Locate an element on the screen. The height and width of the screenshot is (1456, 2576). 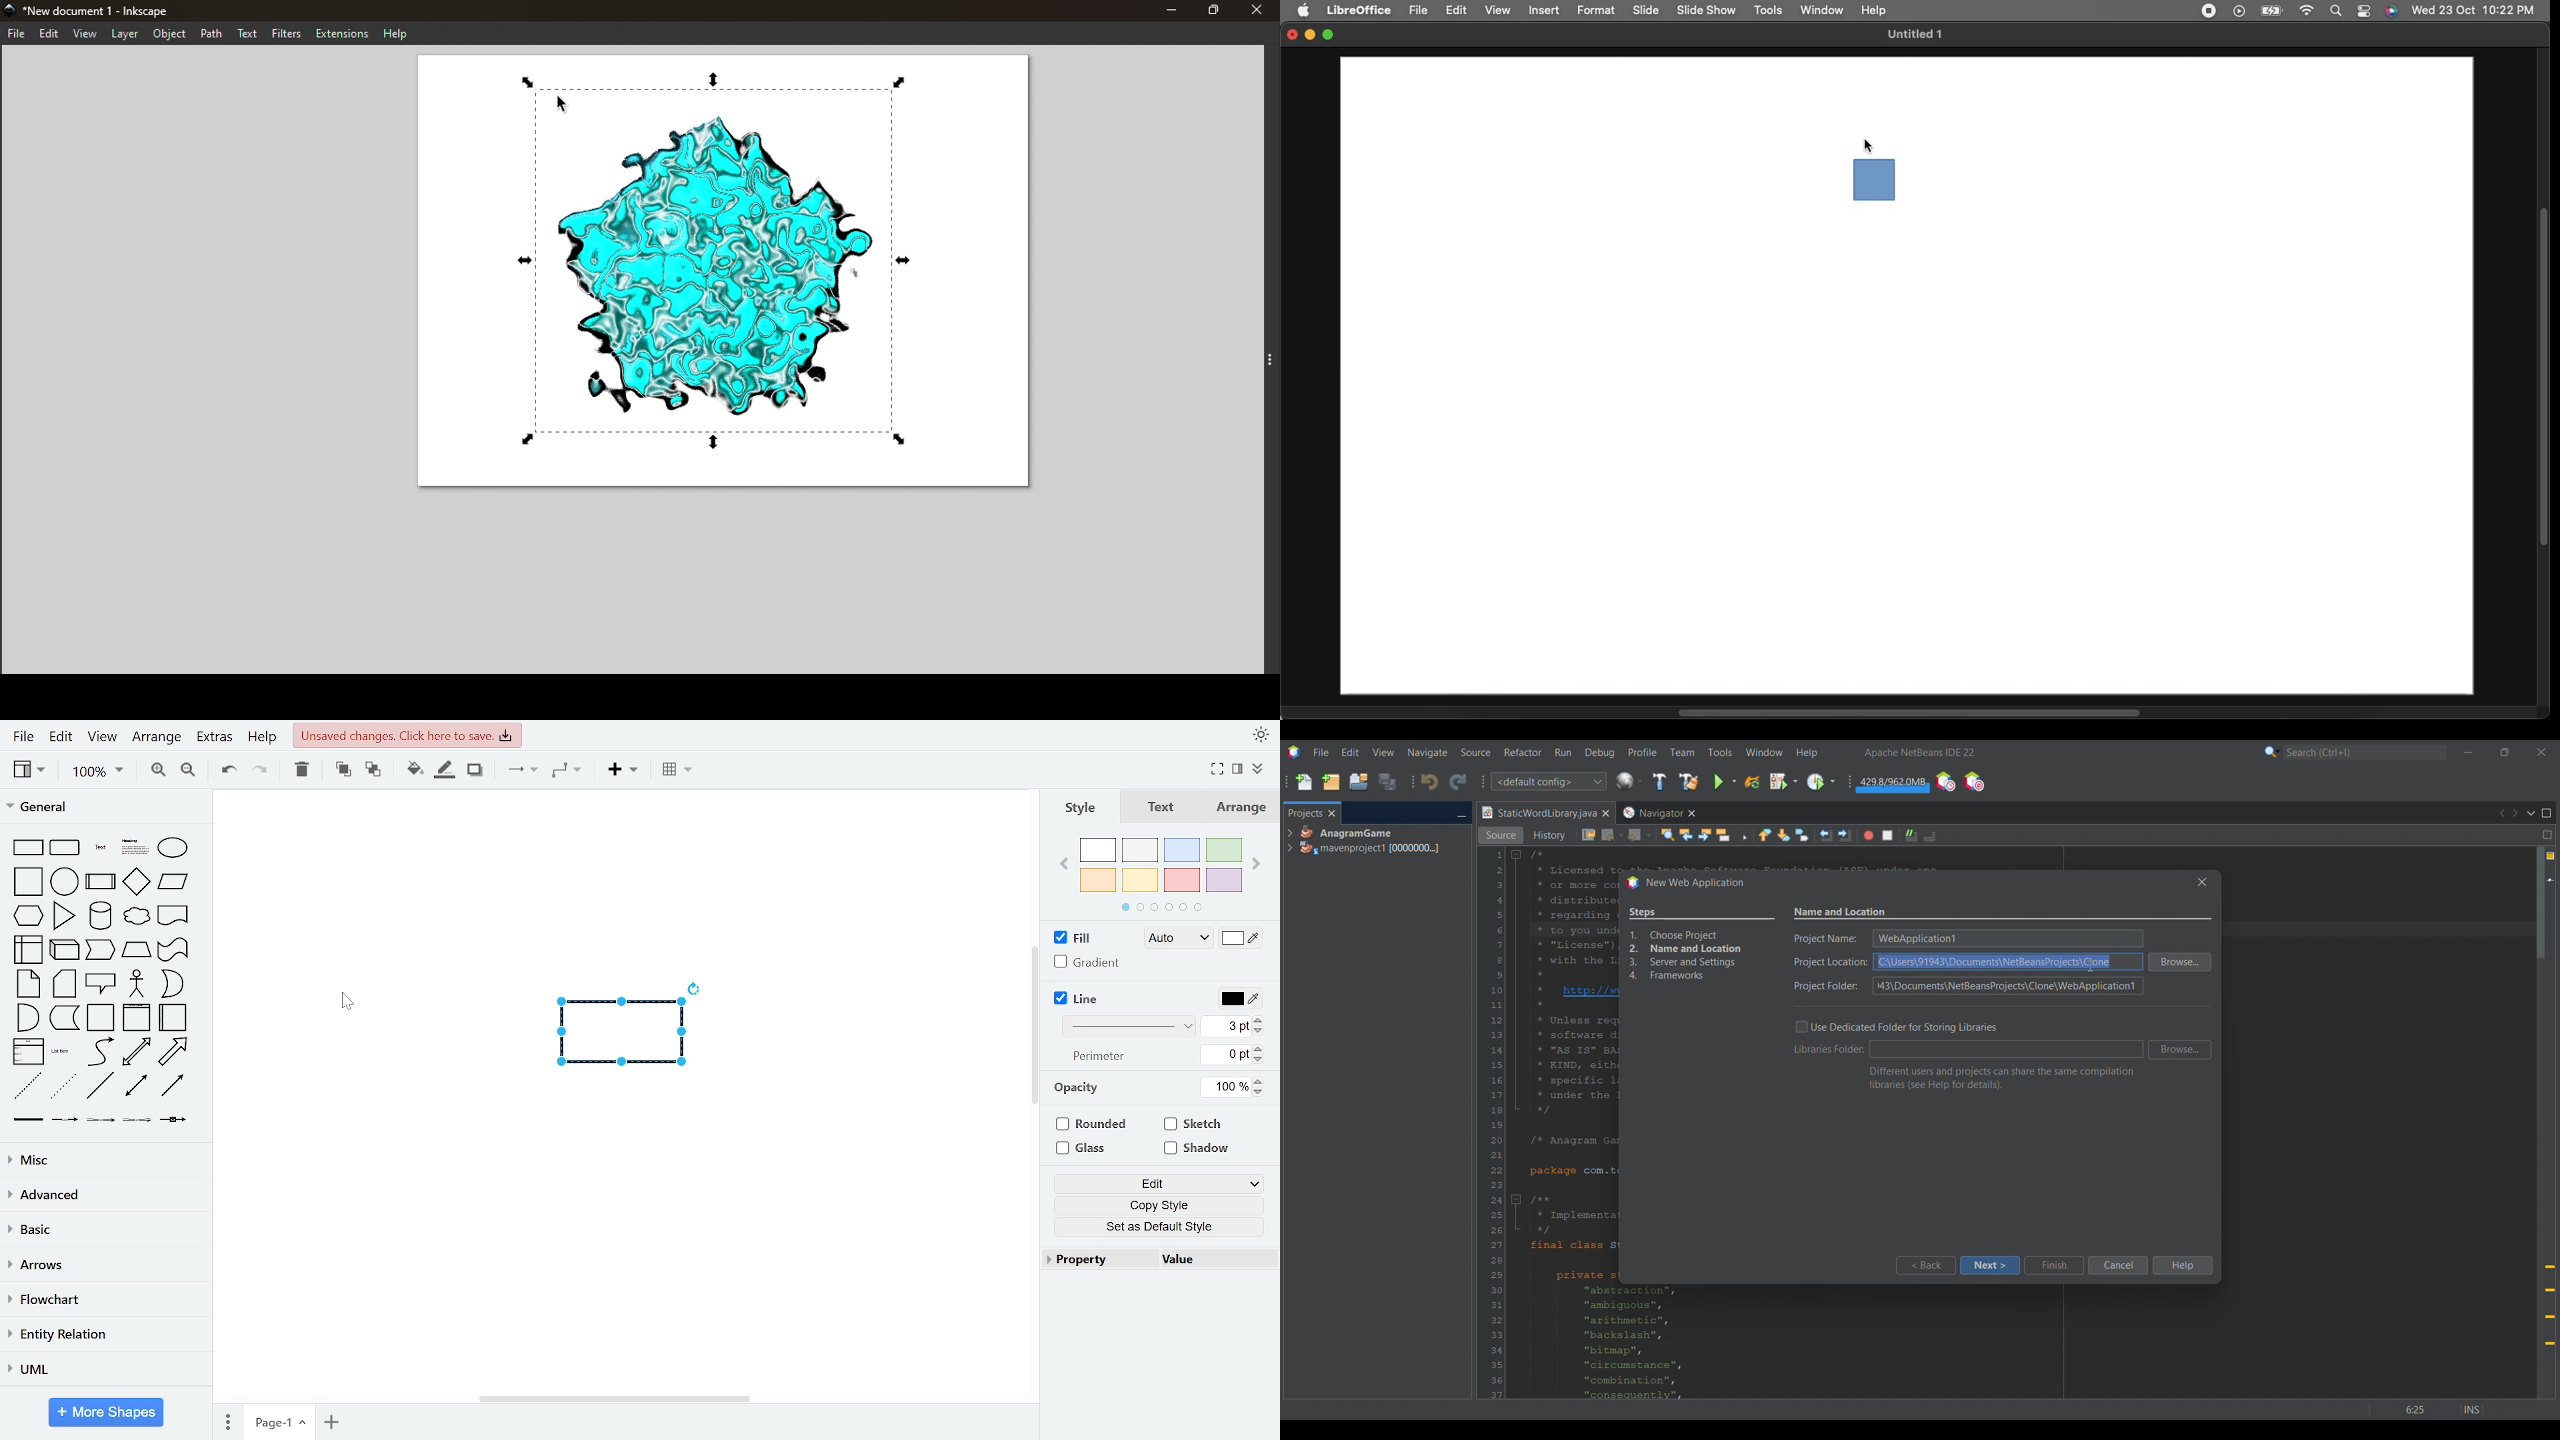
Object is located at coordinates (167, 34).